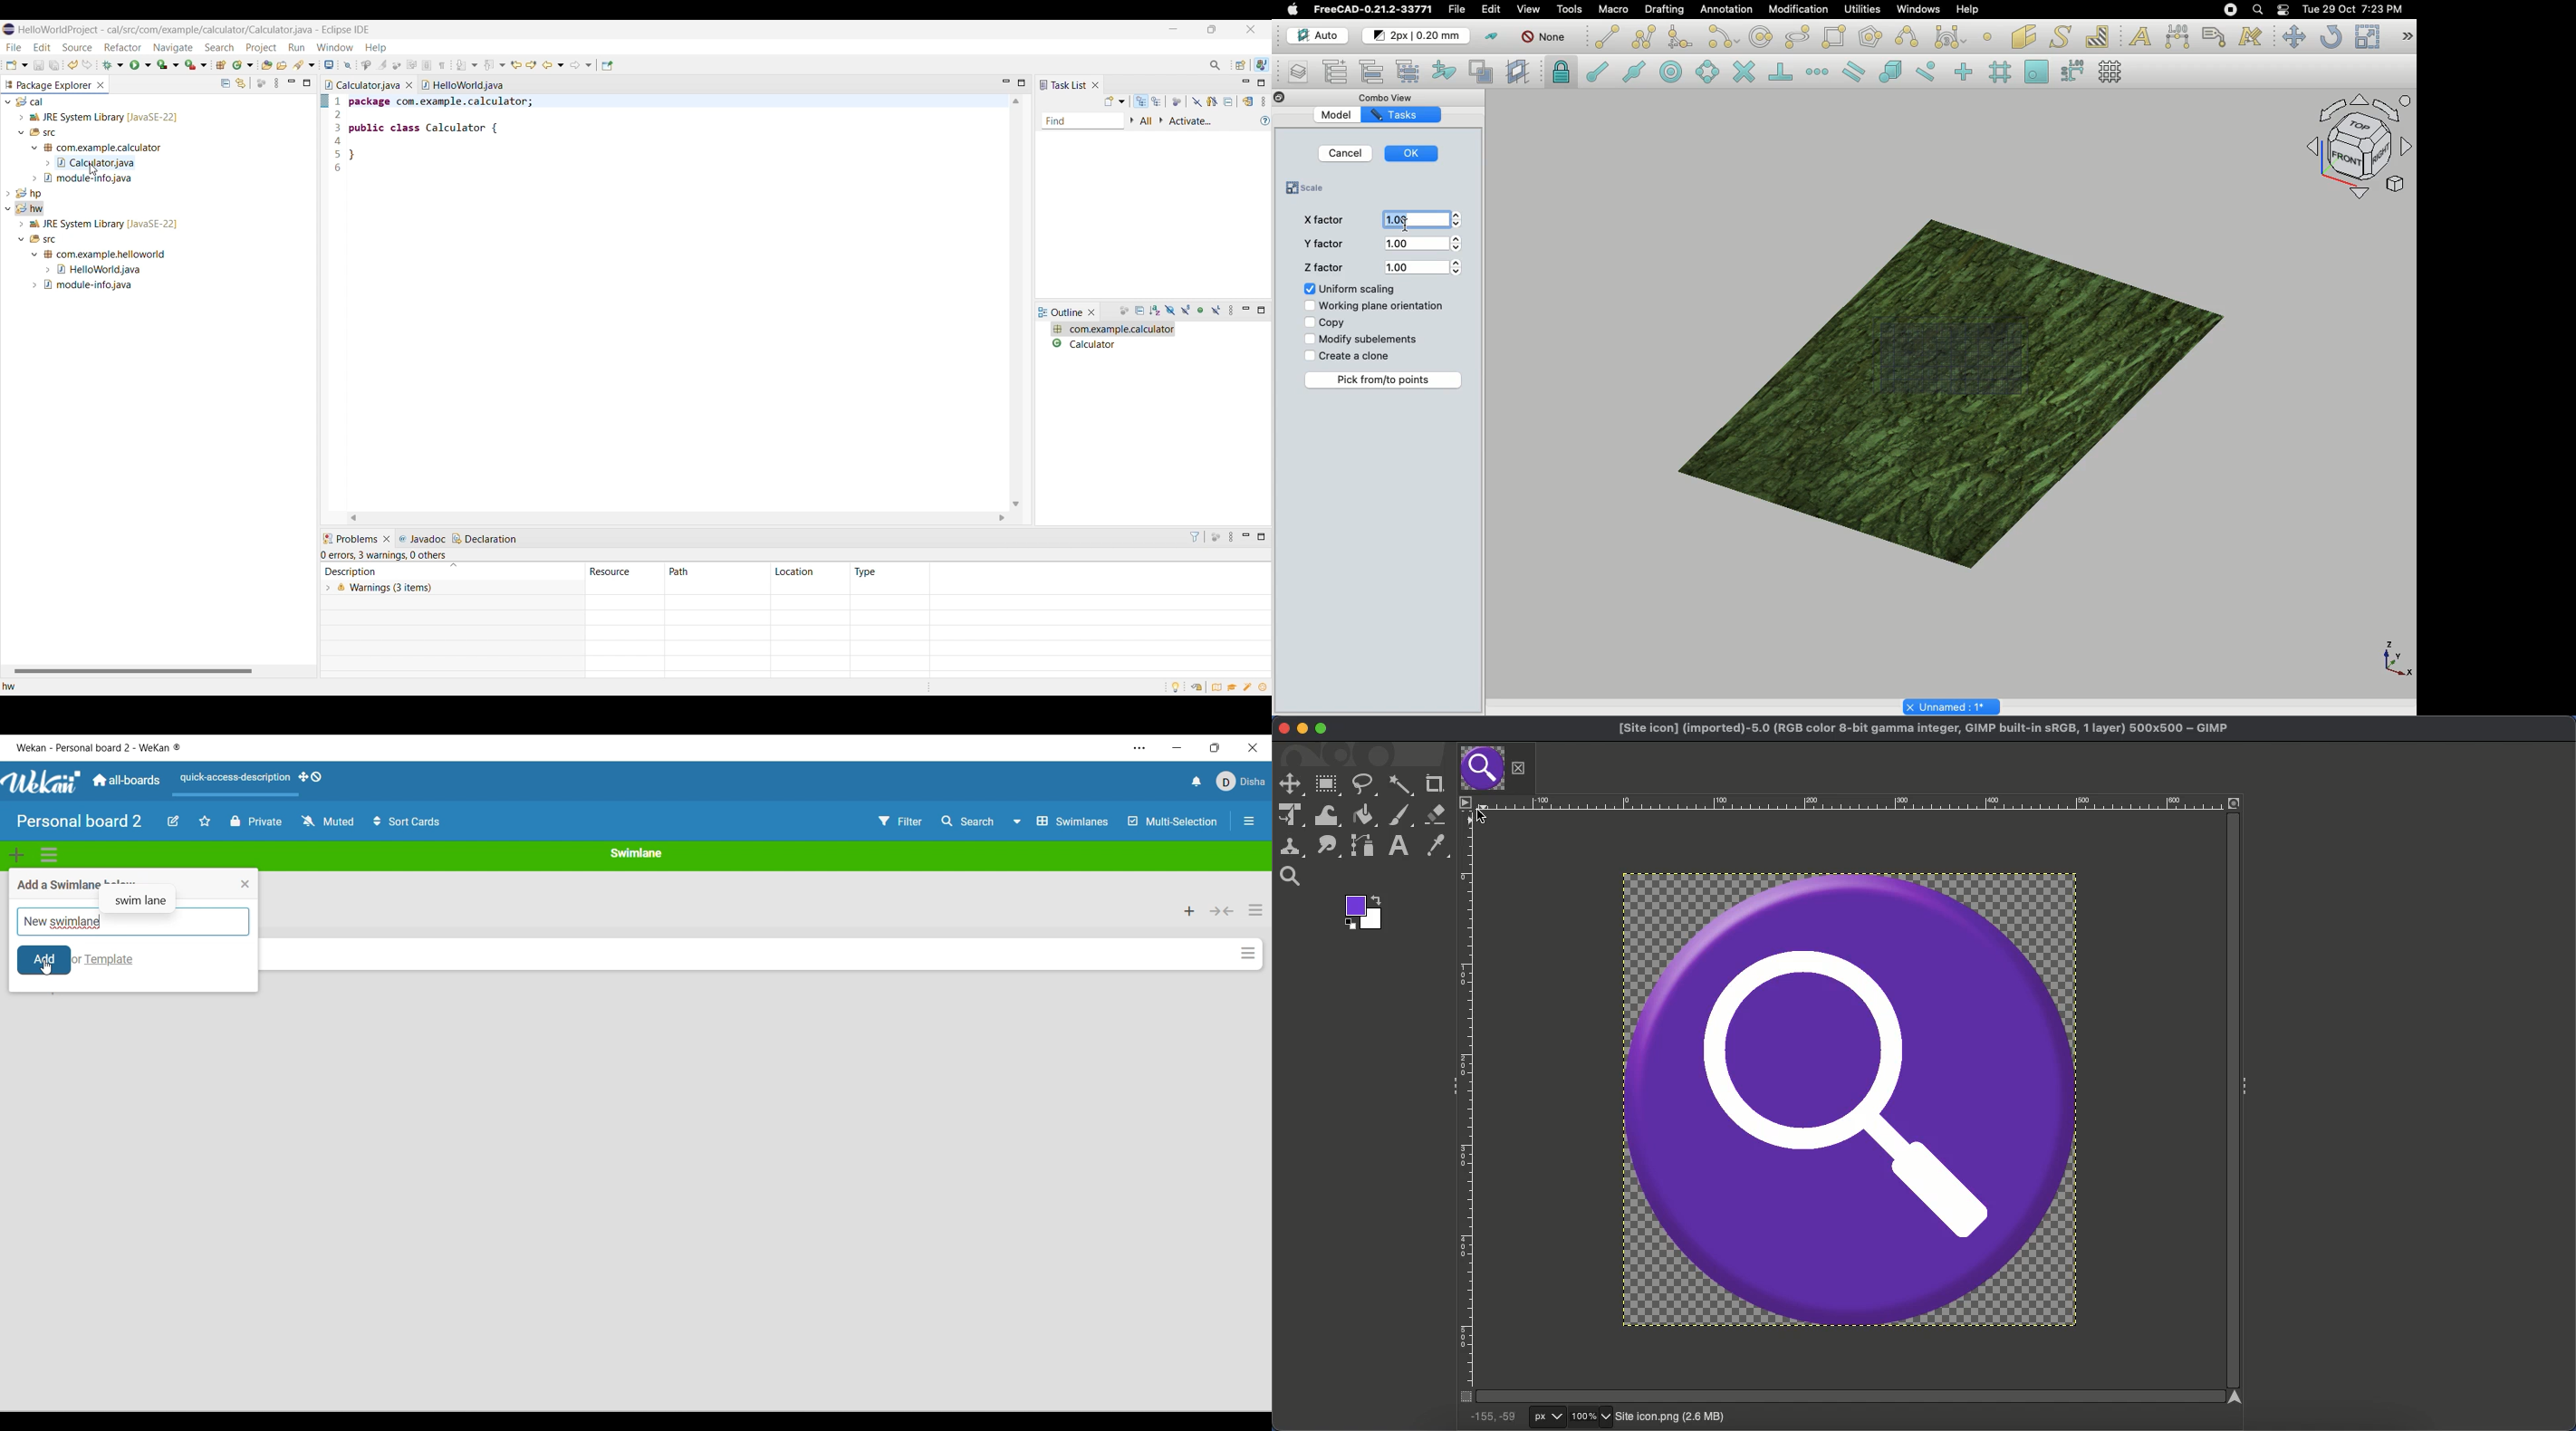  What do you see at coordinates (1445, 73) in the screenshot?
I see `Add to construction group` at bounding box center [1445, 73].